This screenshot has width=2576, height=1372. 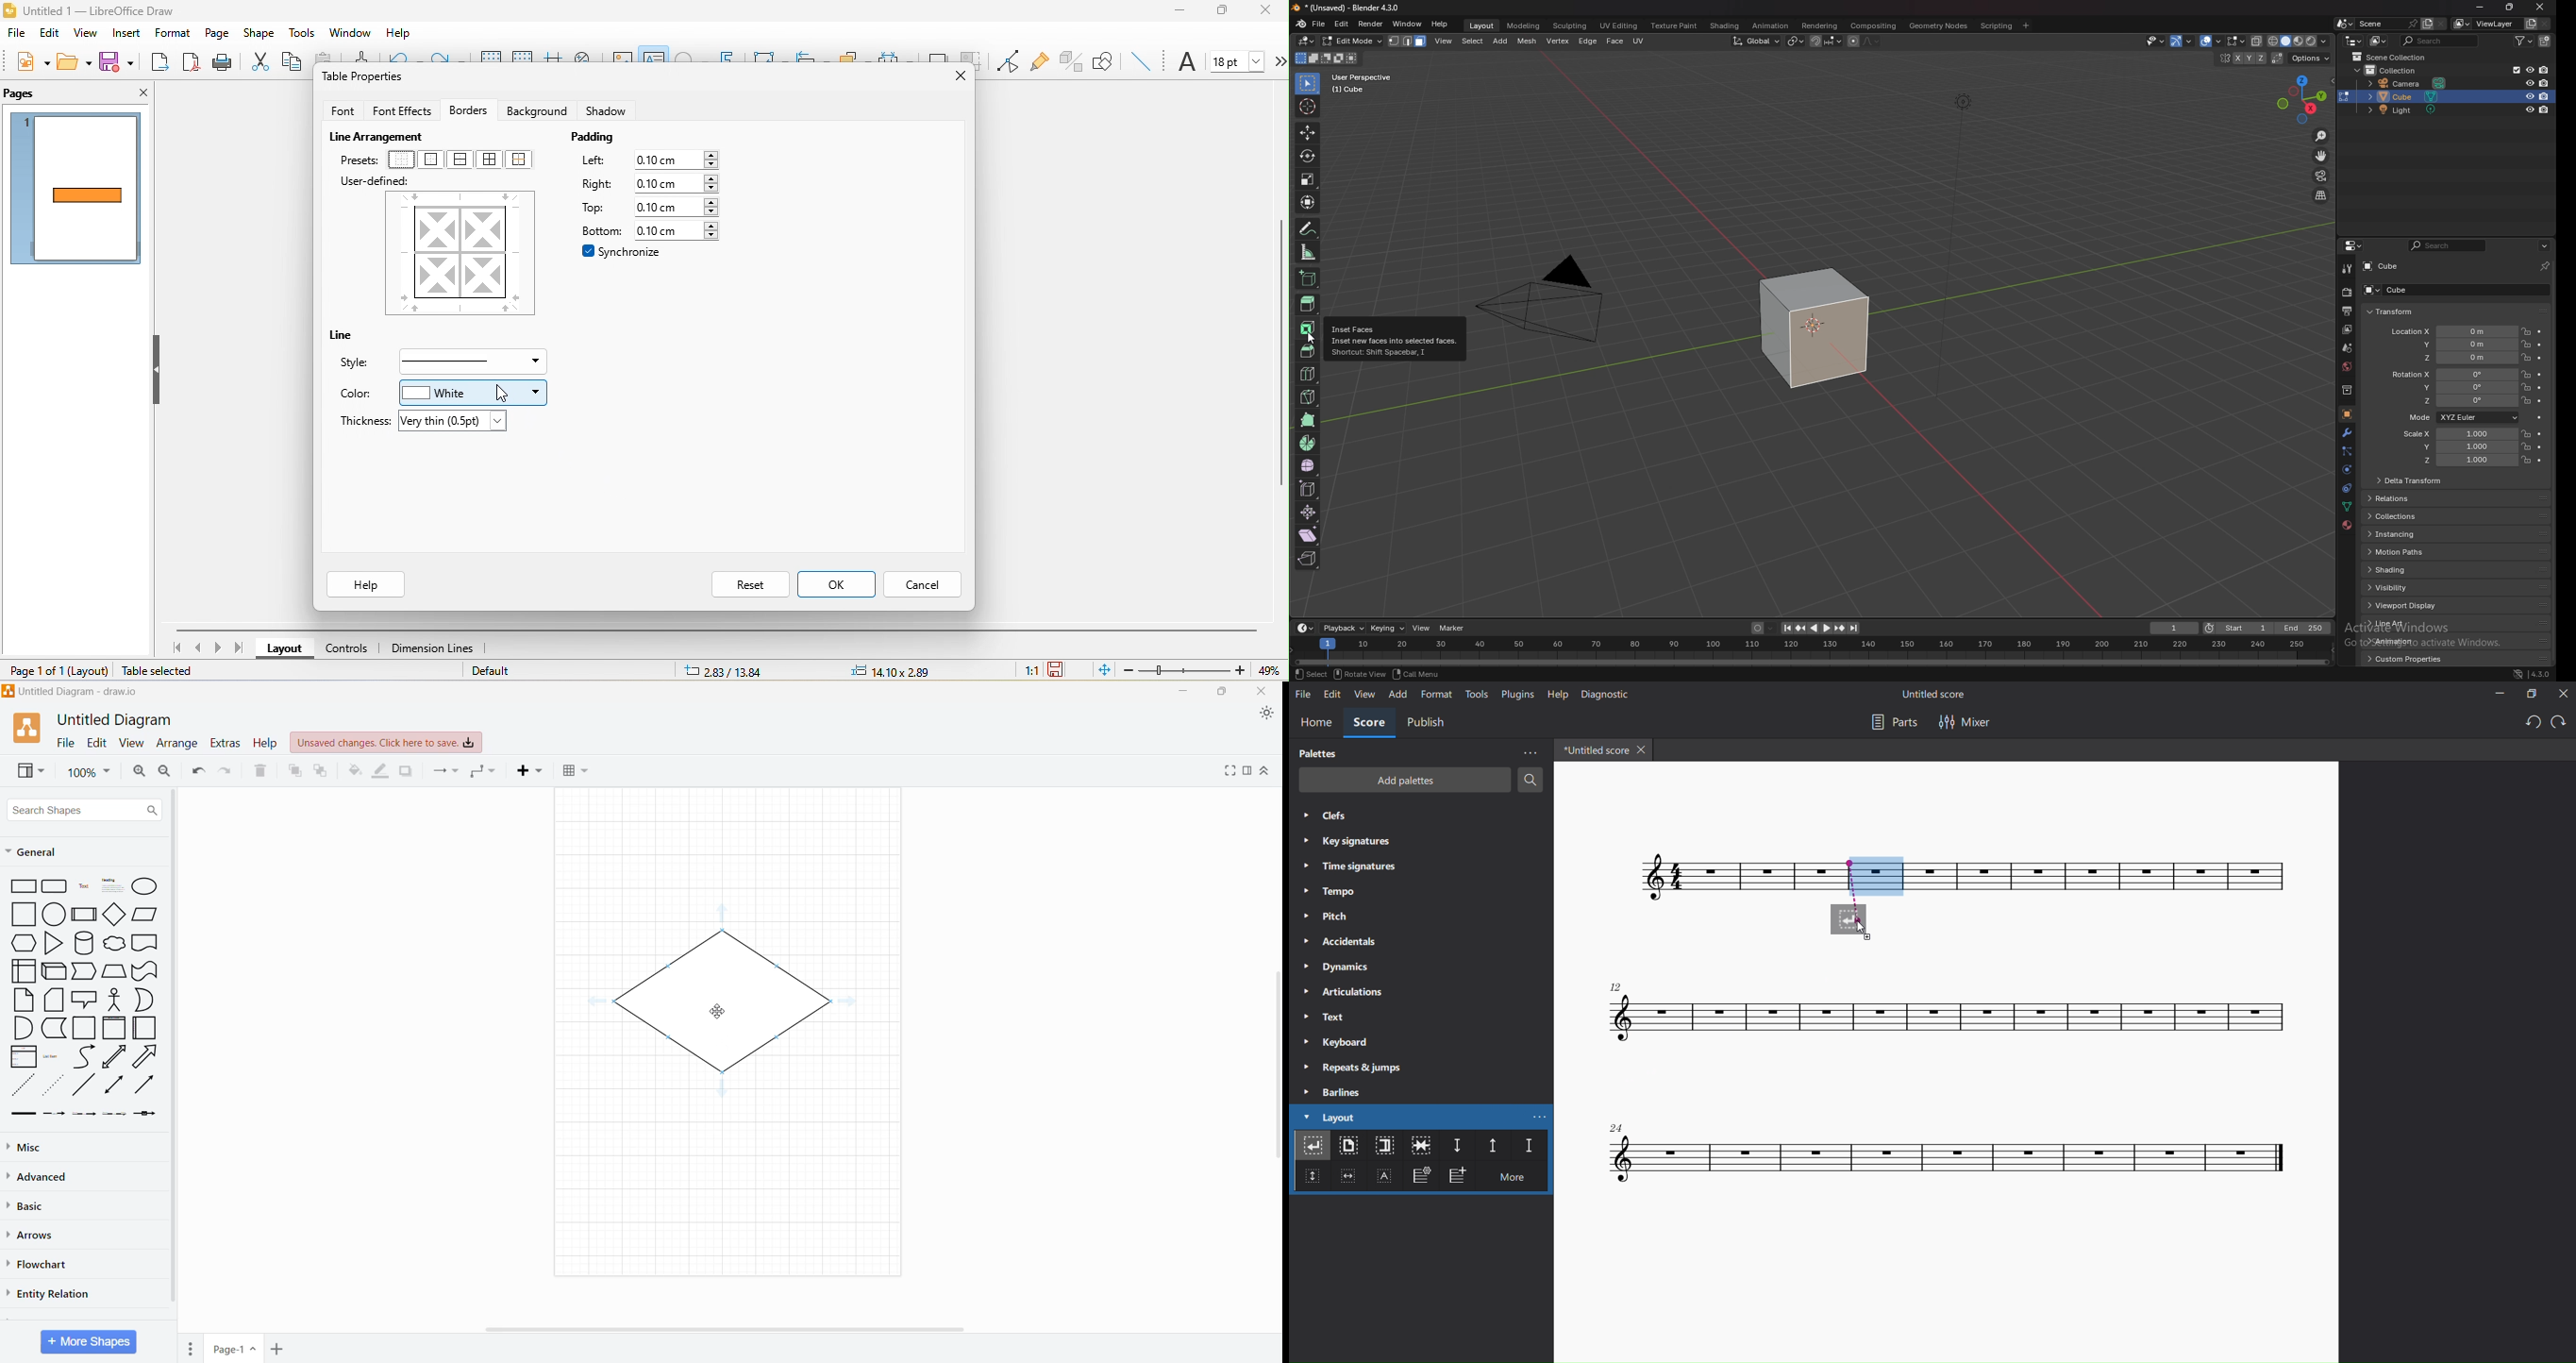 I want to click on help, so click(x=1555, y=694).